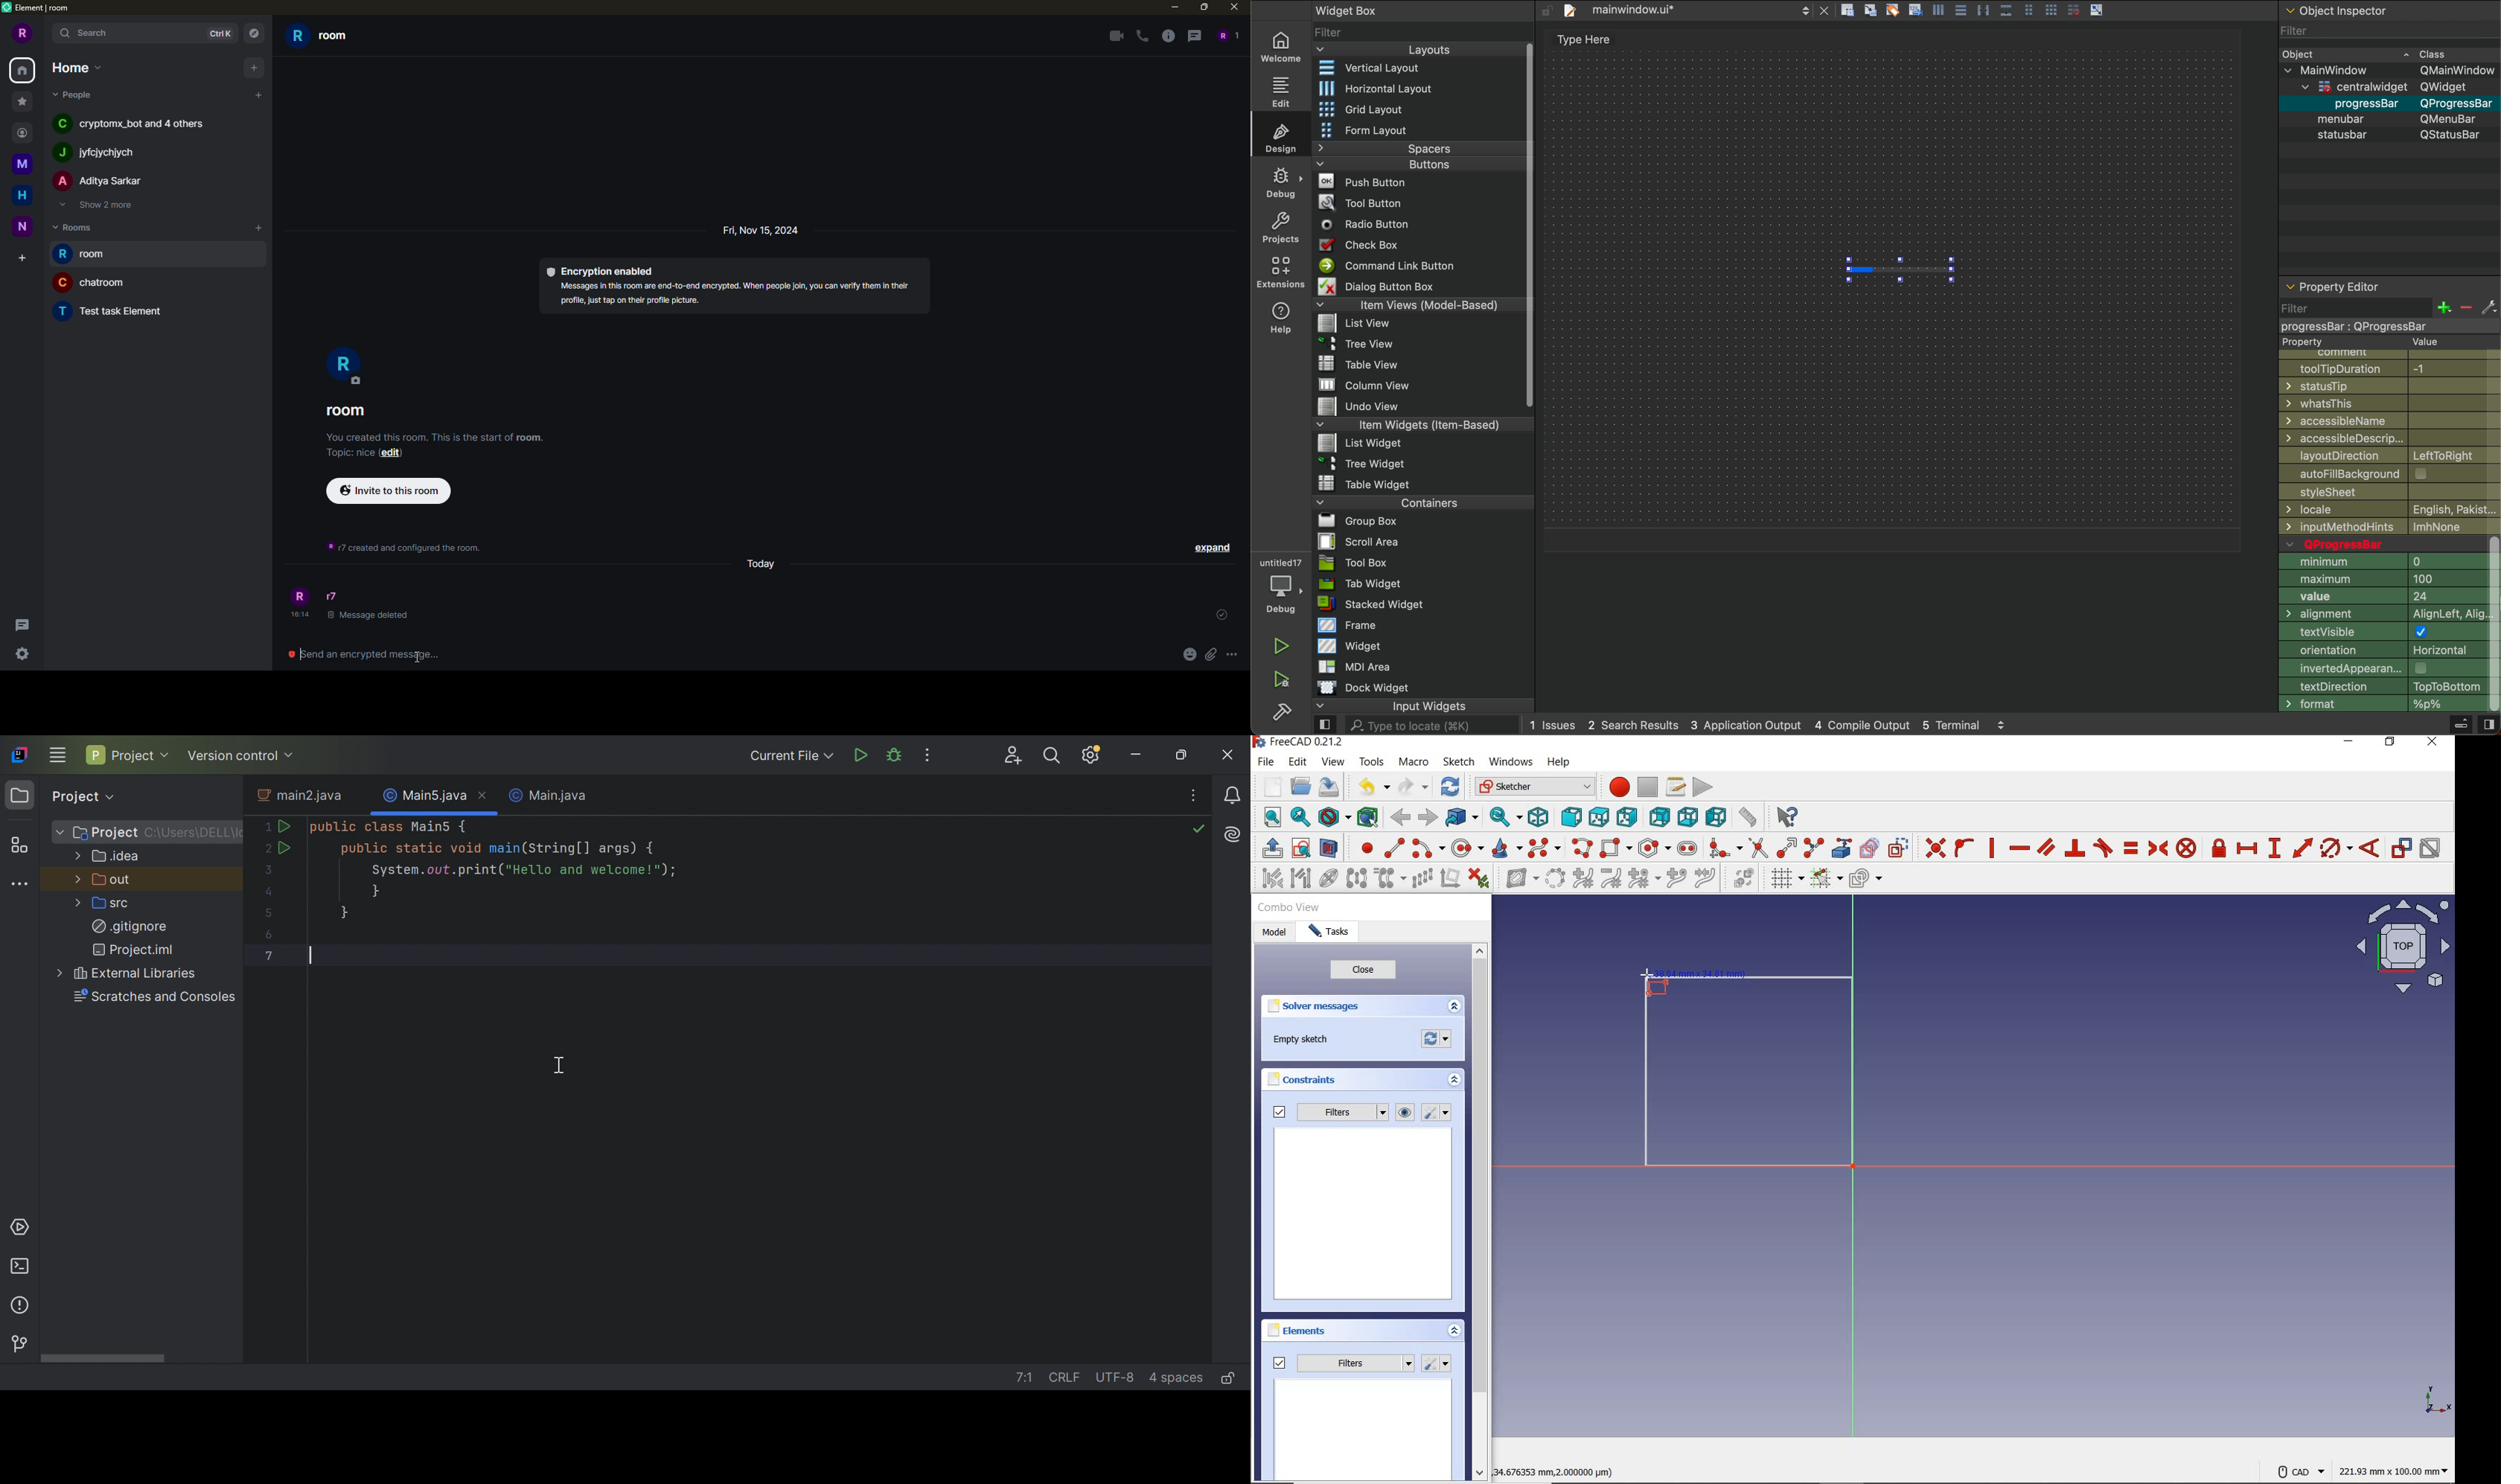 Image resolution: width=2520 pixels, height=1484 pixels. I want to click on room, so click(91, 282).